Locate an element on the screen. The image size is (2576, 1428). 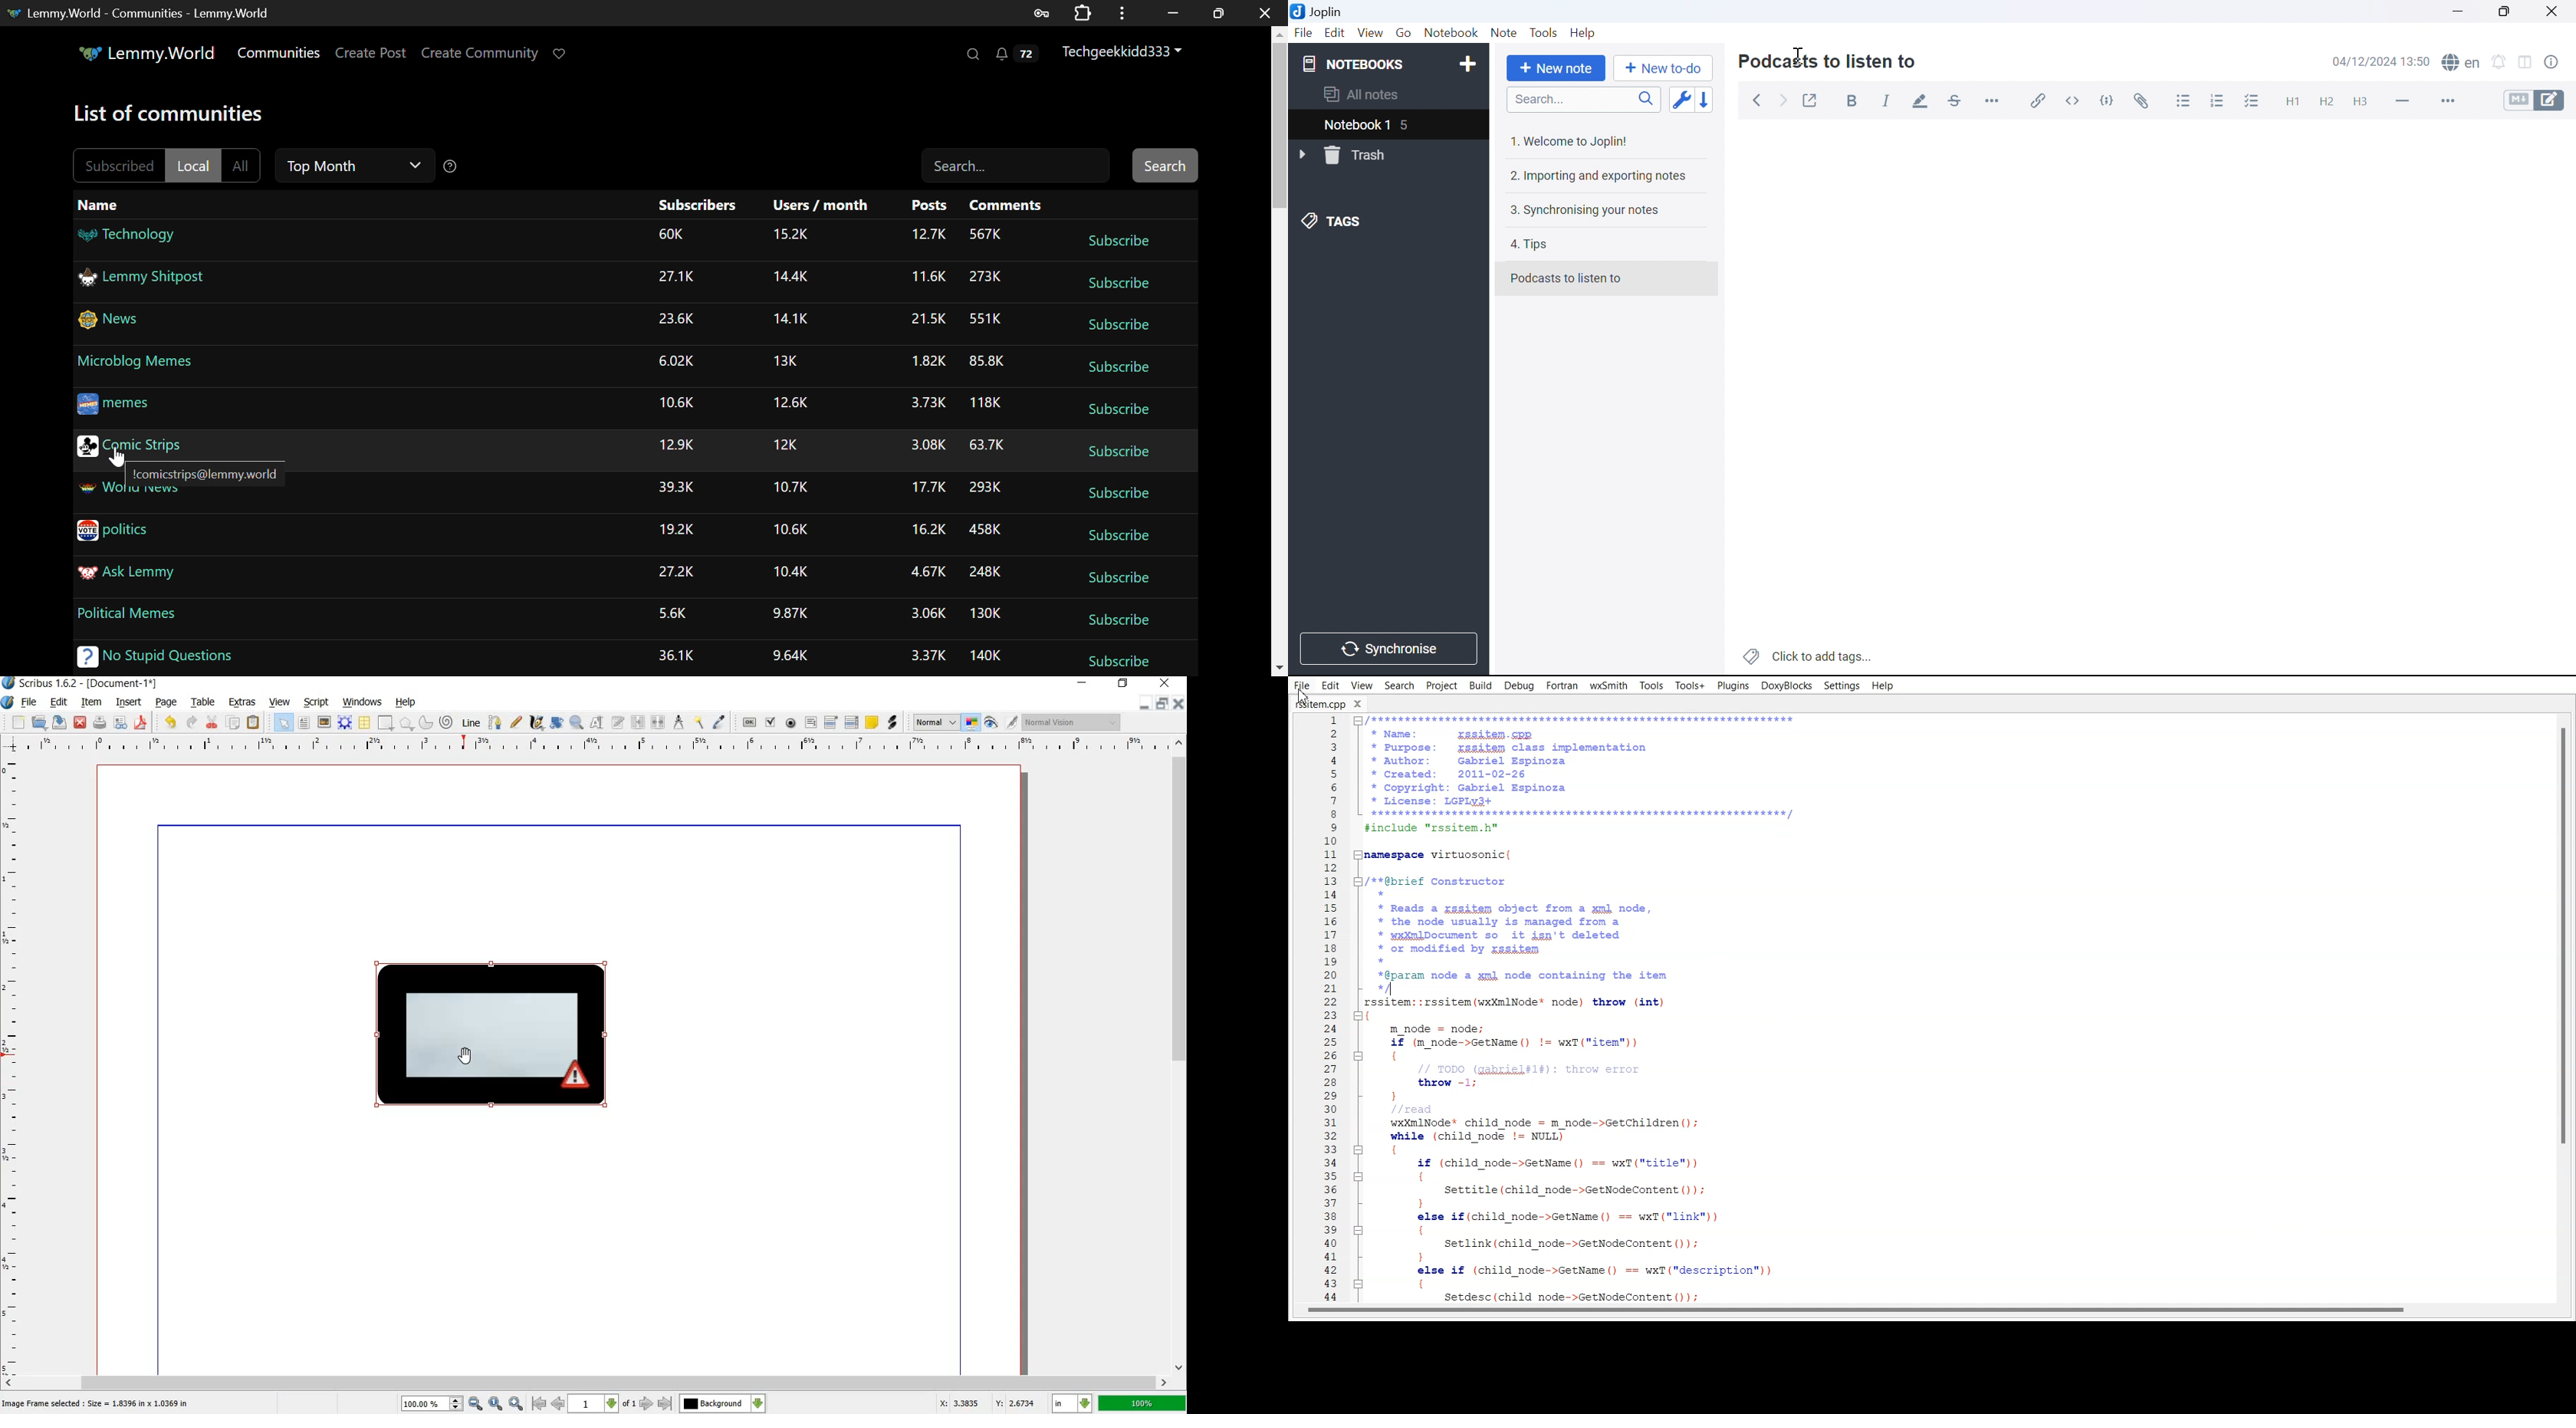
Comments is located at coordinates (1006, 206).